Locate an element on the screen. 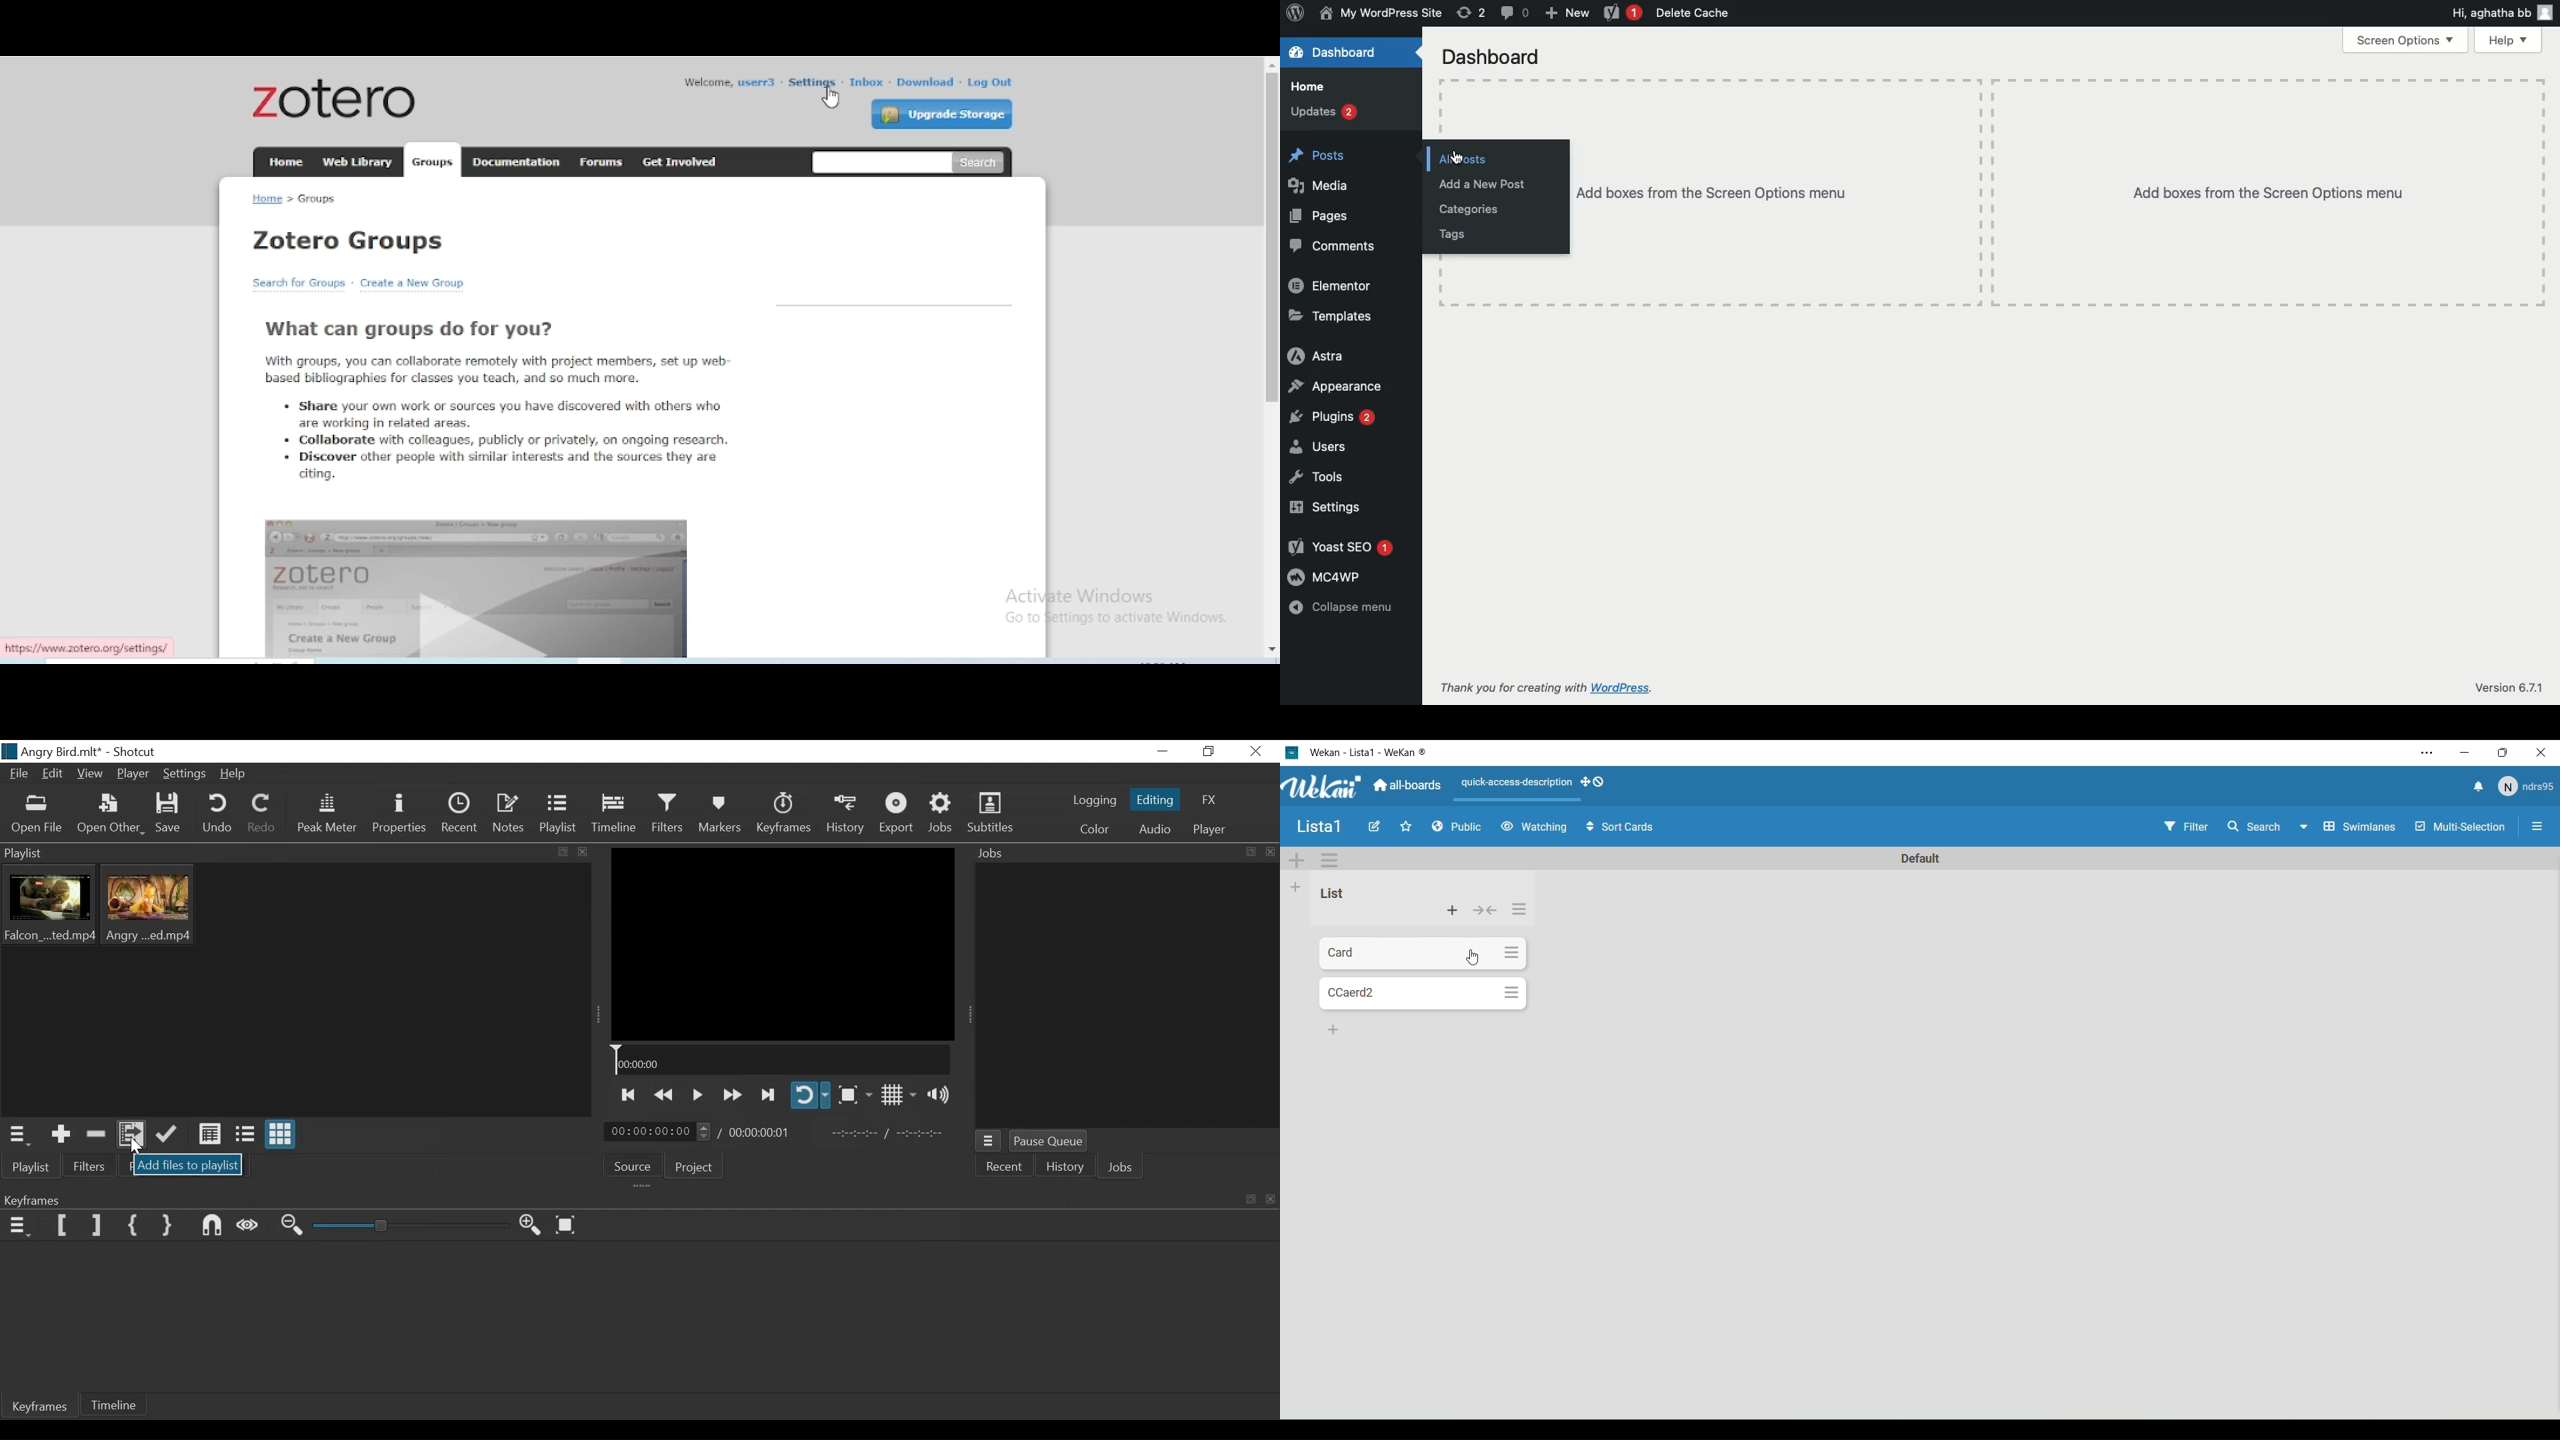 The width and height of the screenshot is (2576, 1456). Maximize is located at coordinates (2507, 753).